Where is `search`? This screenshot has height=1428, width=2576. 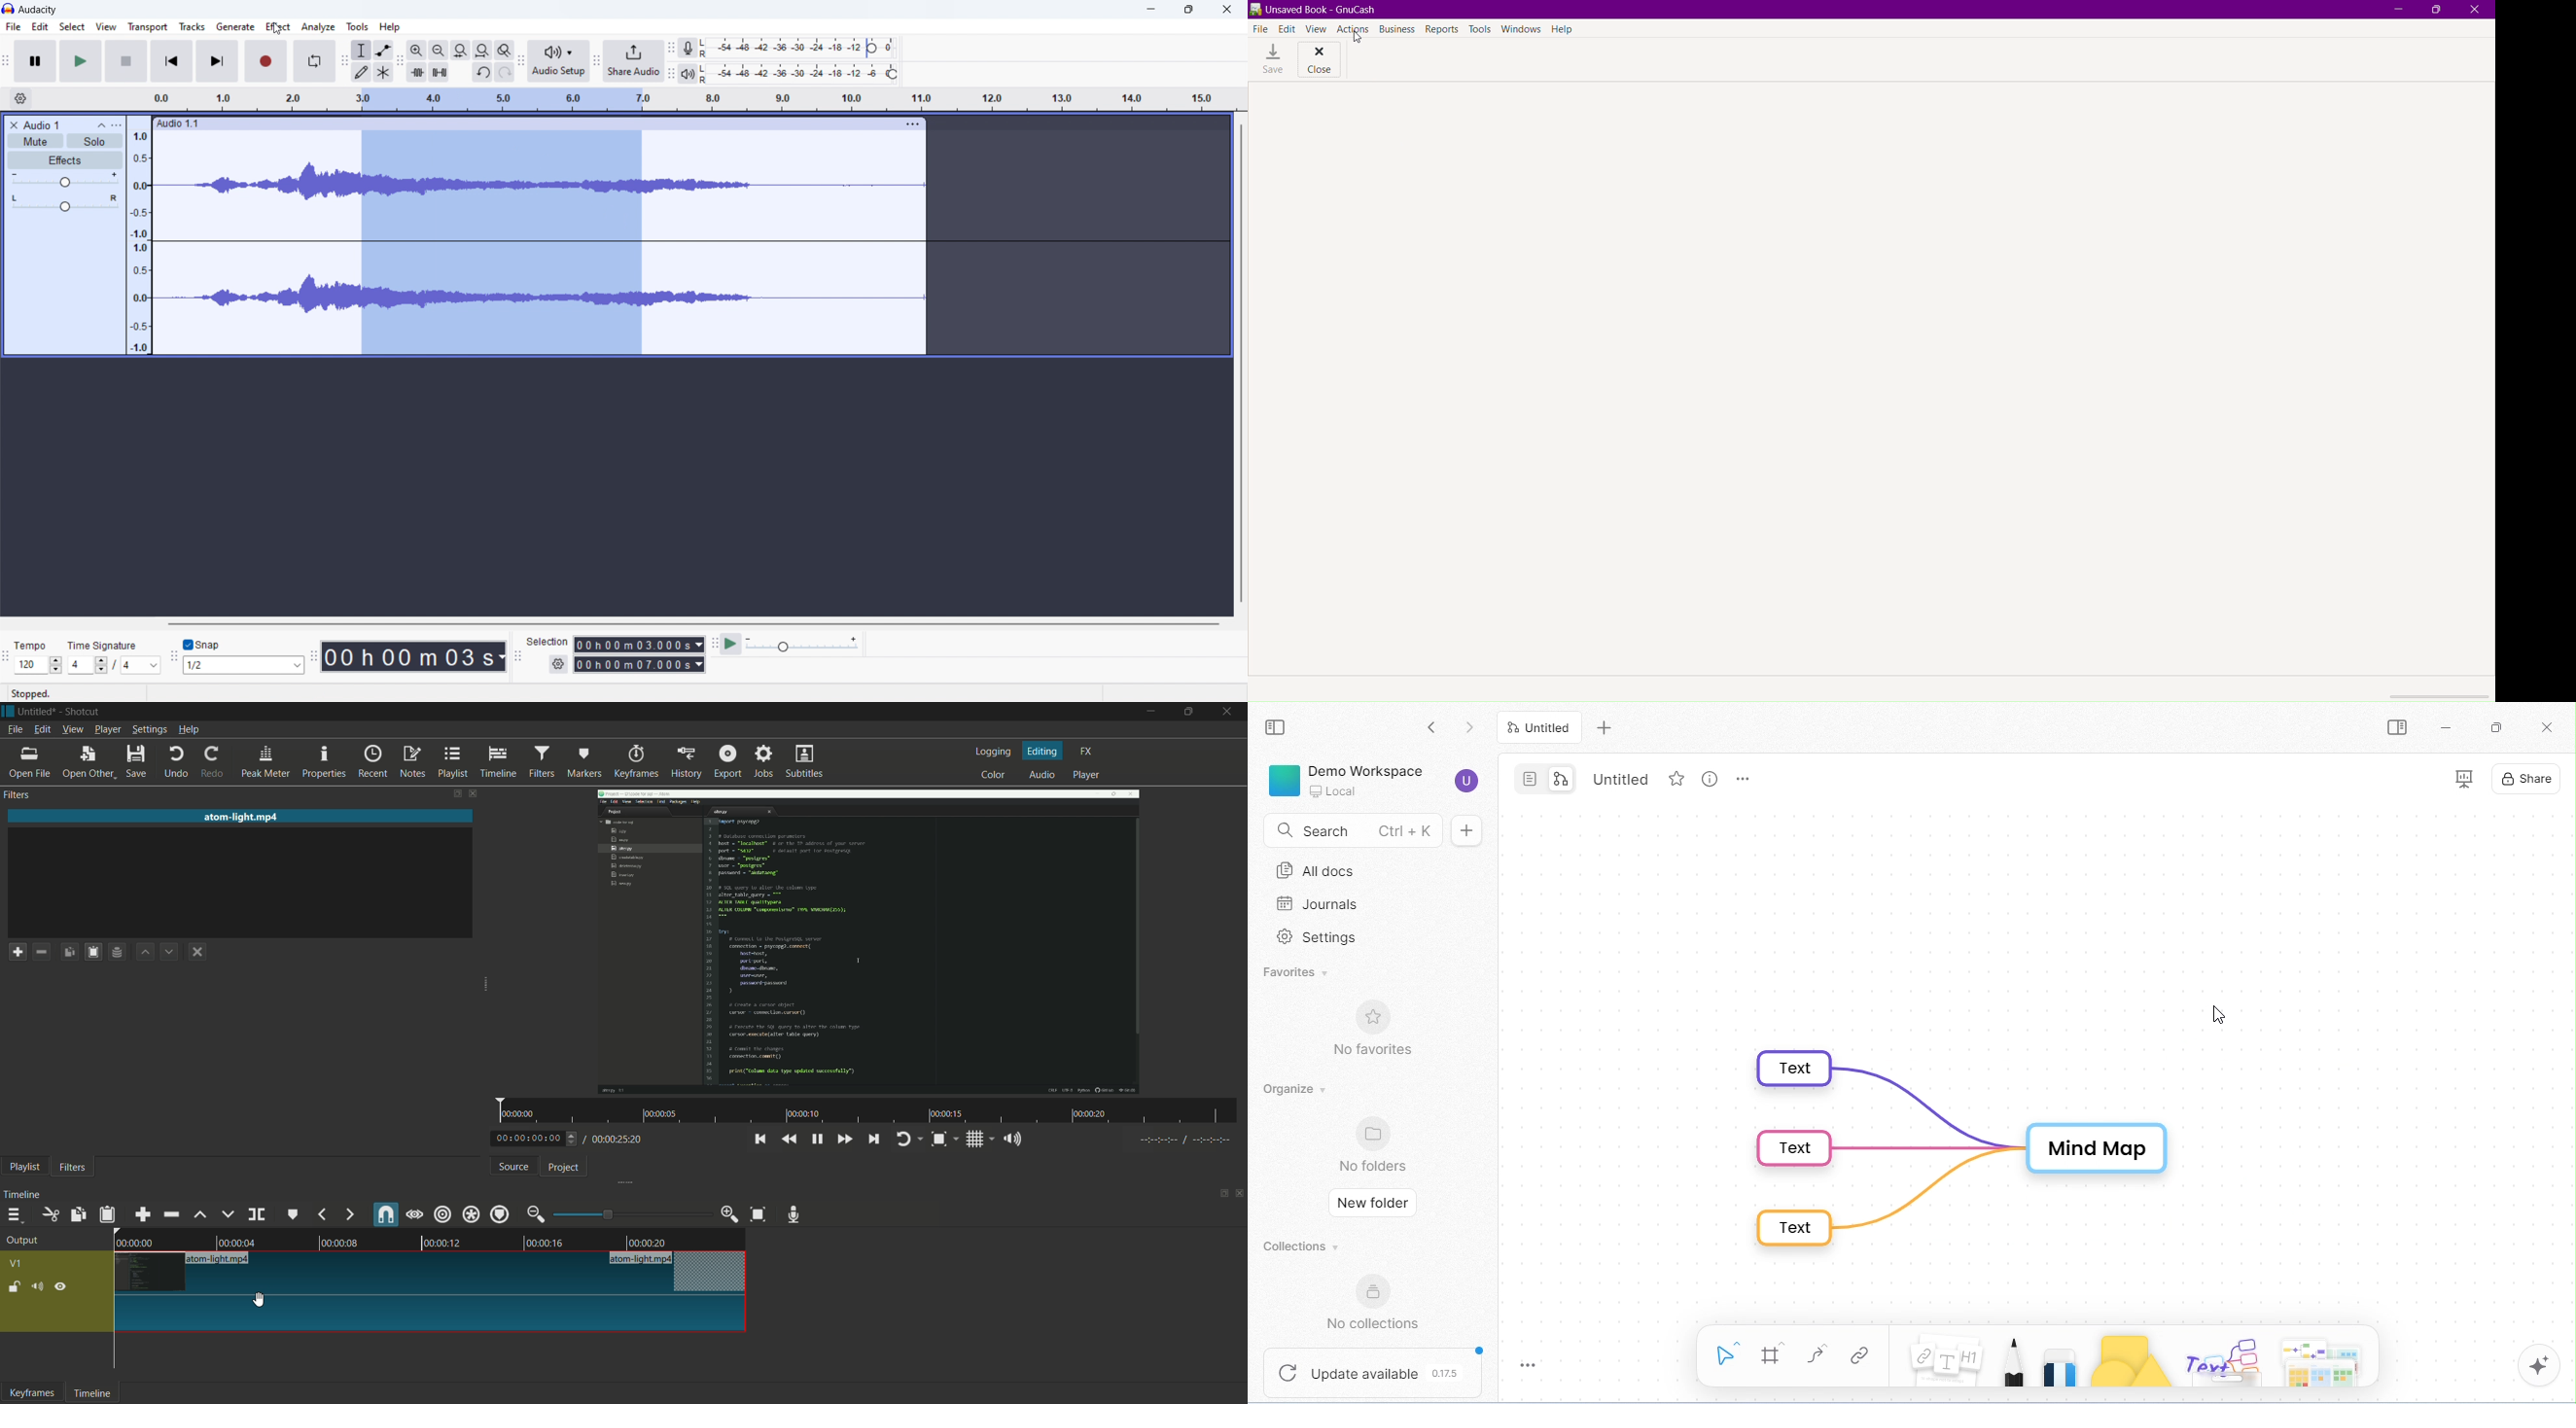
search is located at coordinates (1348, 831).